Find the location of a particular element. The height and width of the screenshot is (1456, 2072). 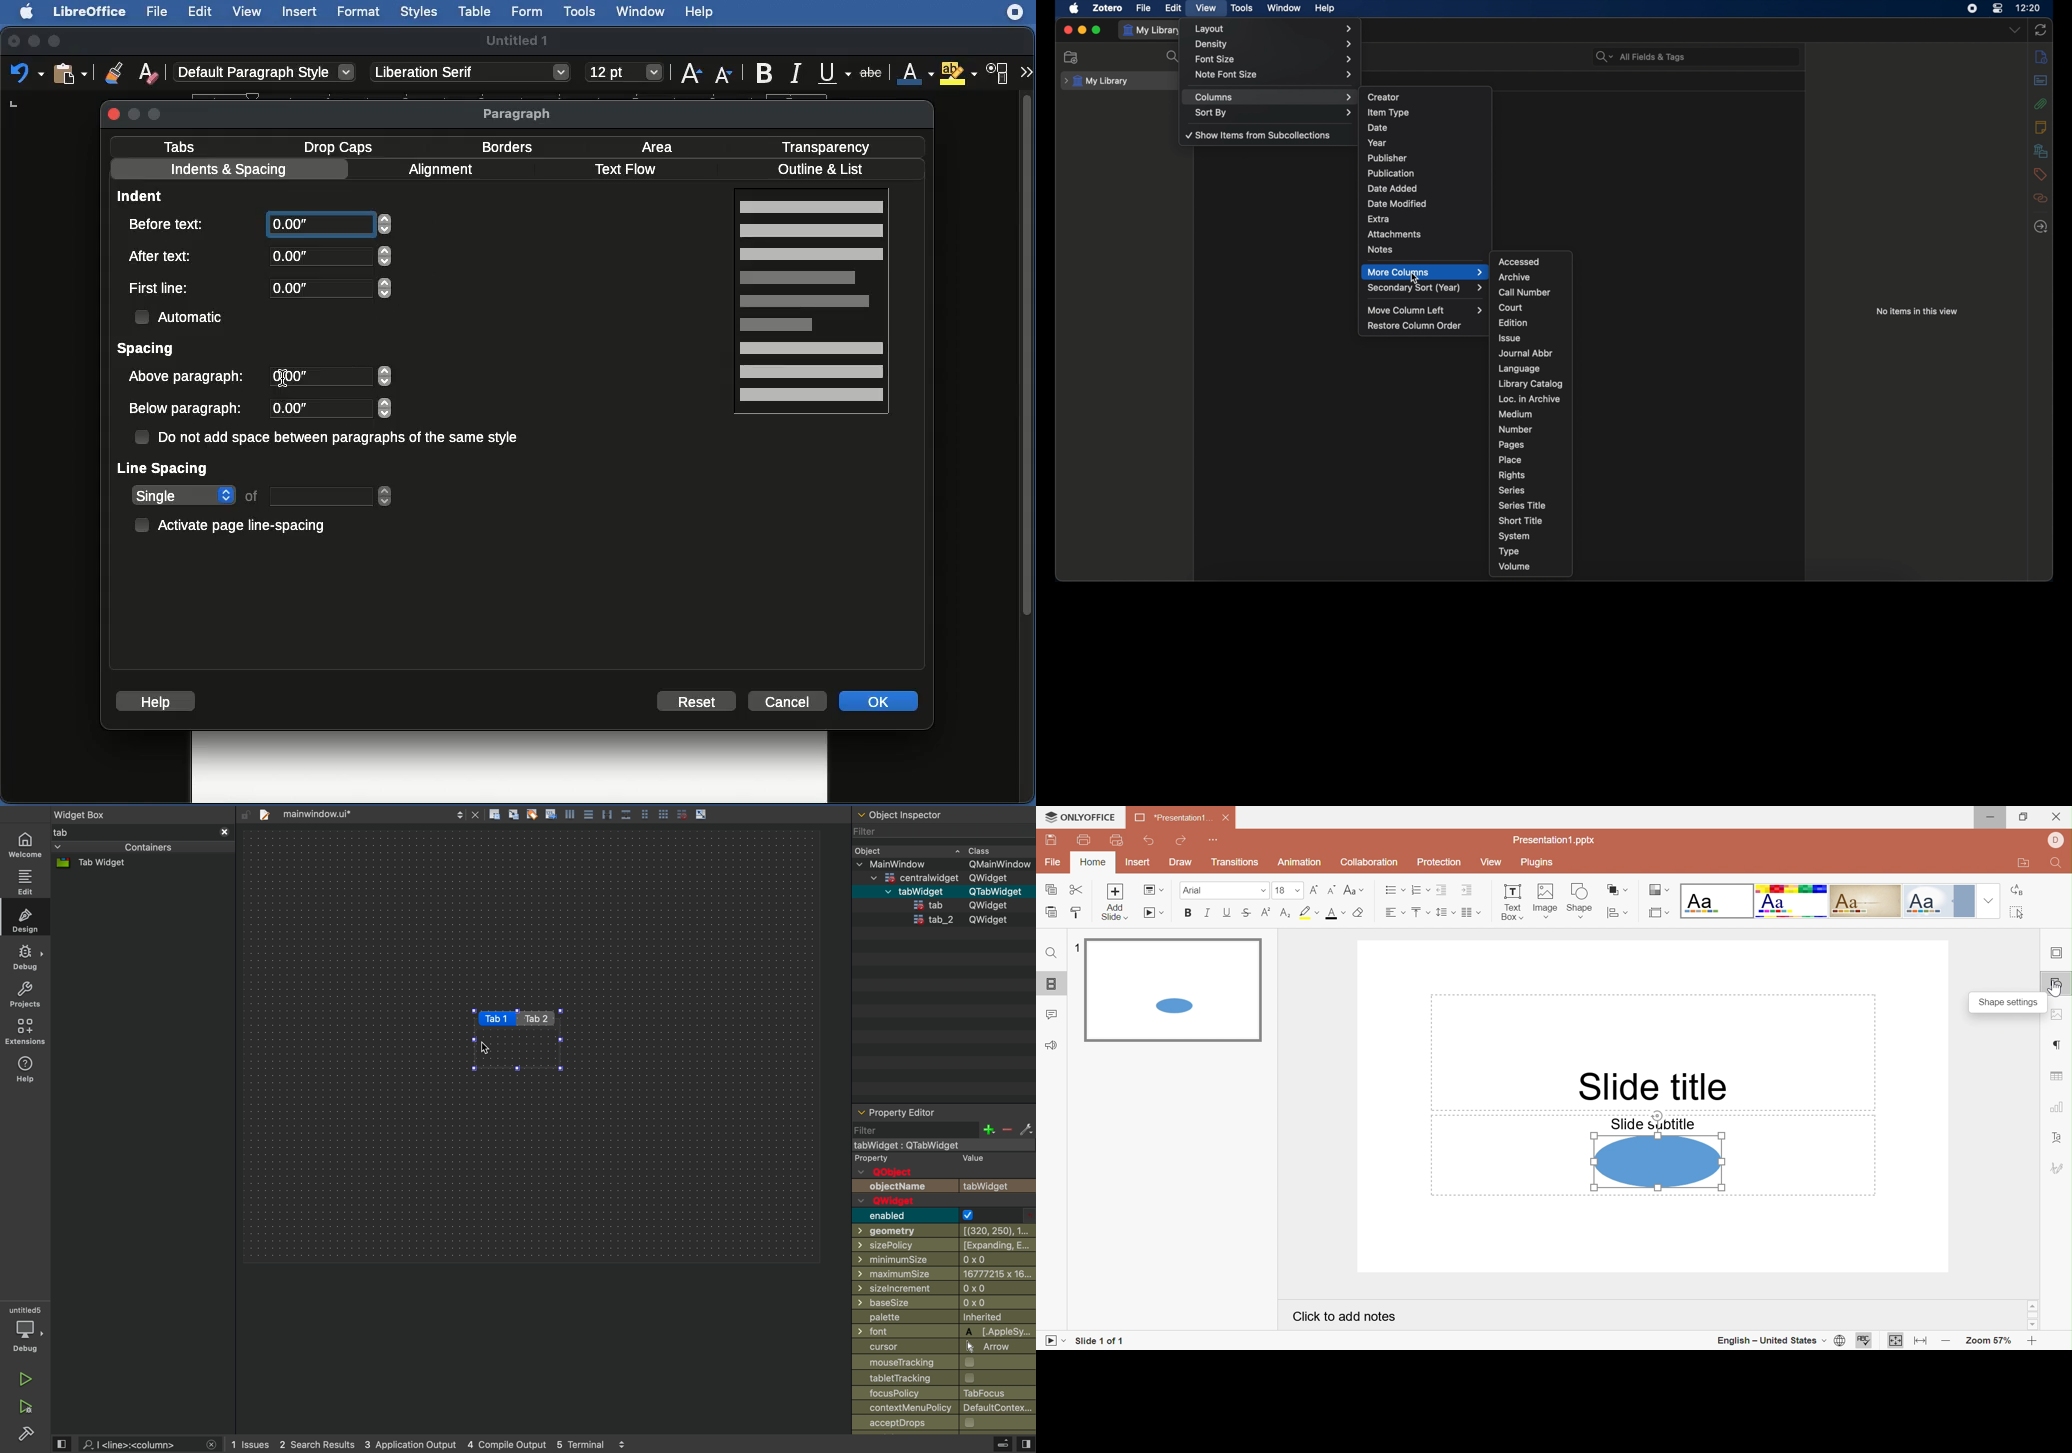

Alignment is located at coordinates (444, 172).